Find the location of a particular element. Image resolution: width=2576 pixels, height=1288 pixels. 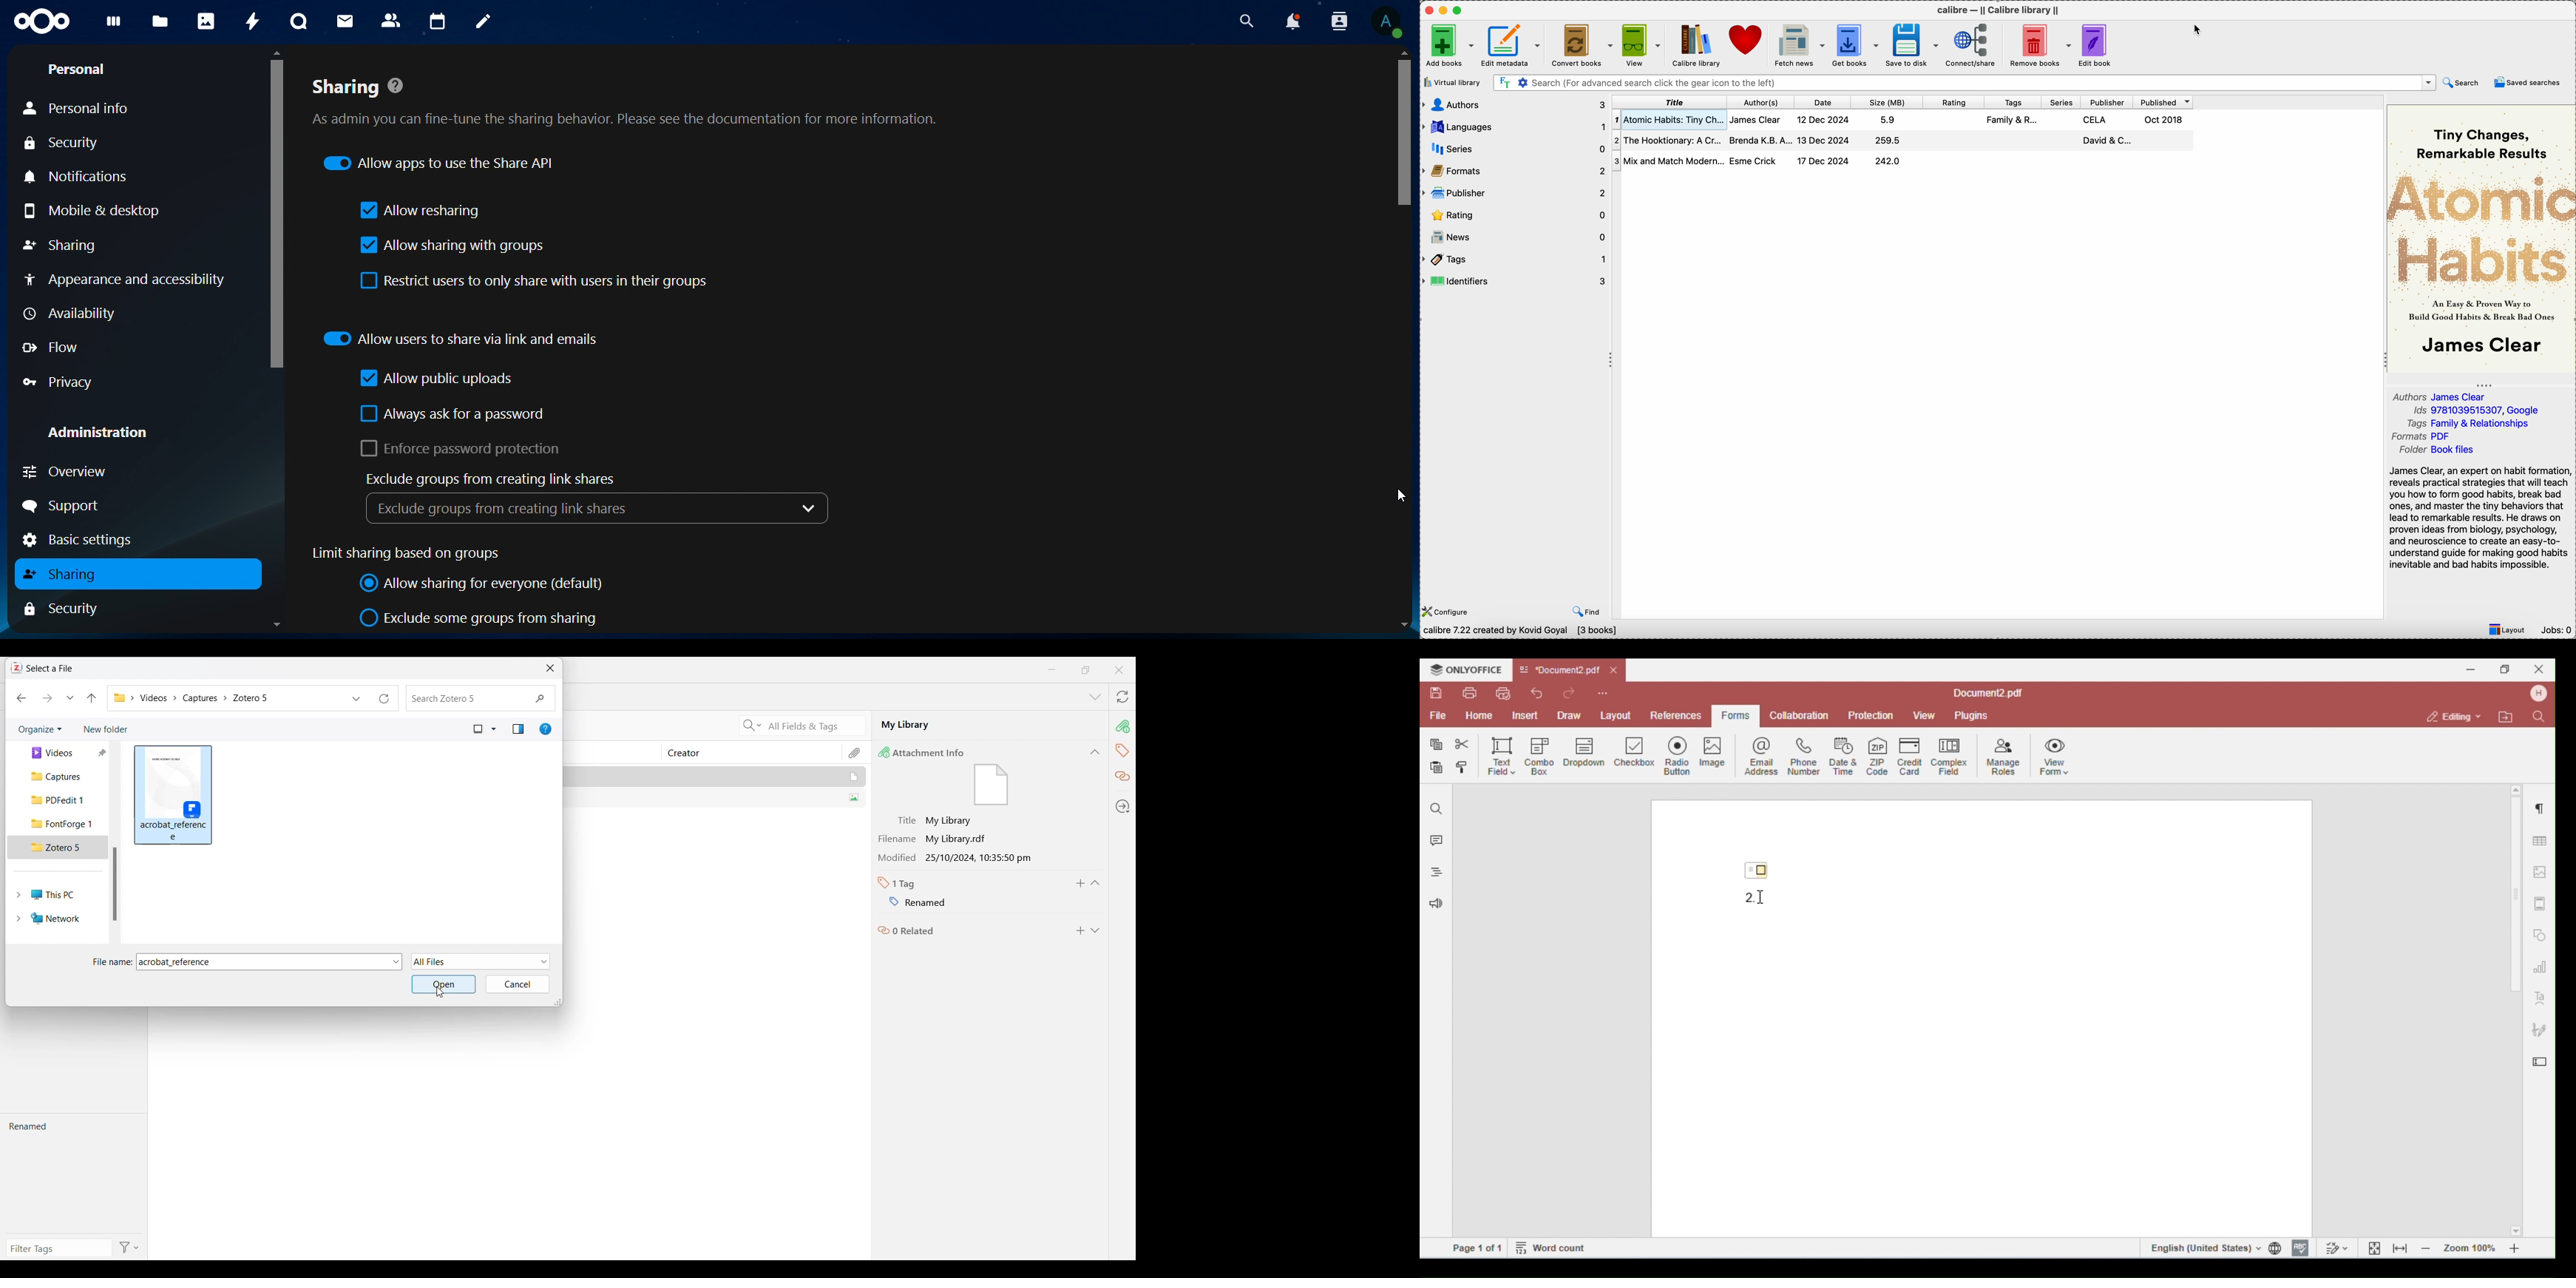

Current folder pathway changed is located at coordinates (227, 698).